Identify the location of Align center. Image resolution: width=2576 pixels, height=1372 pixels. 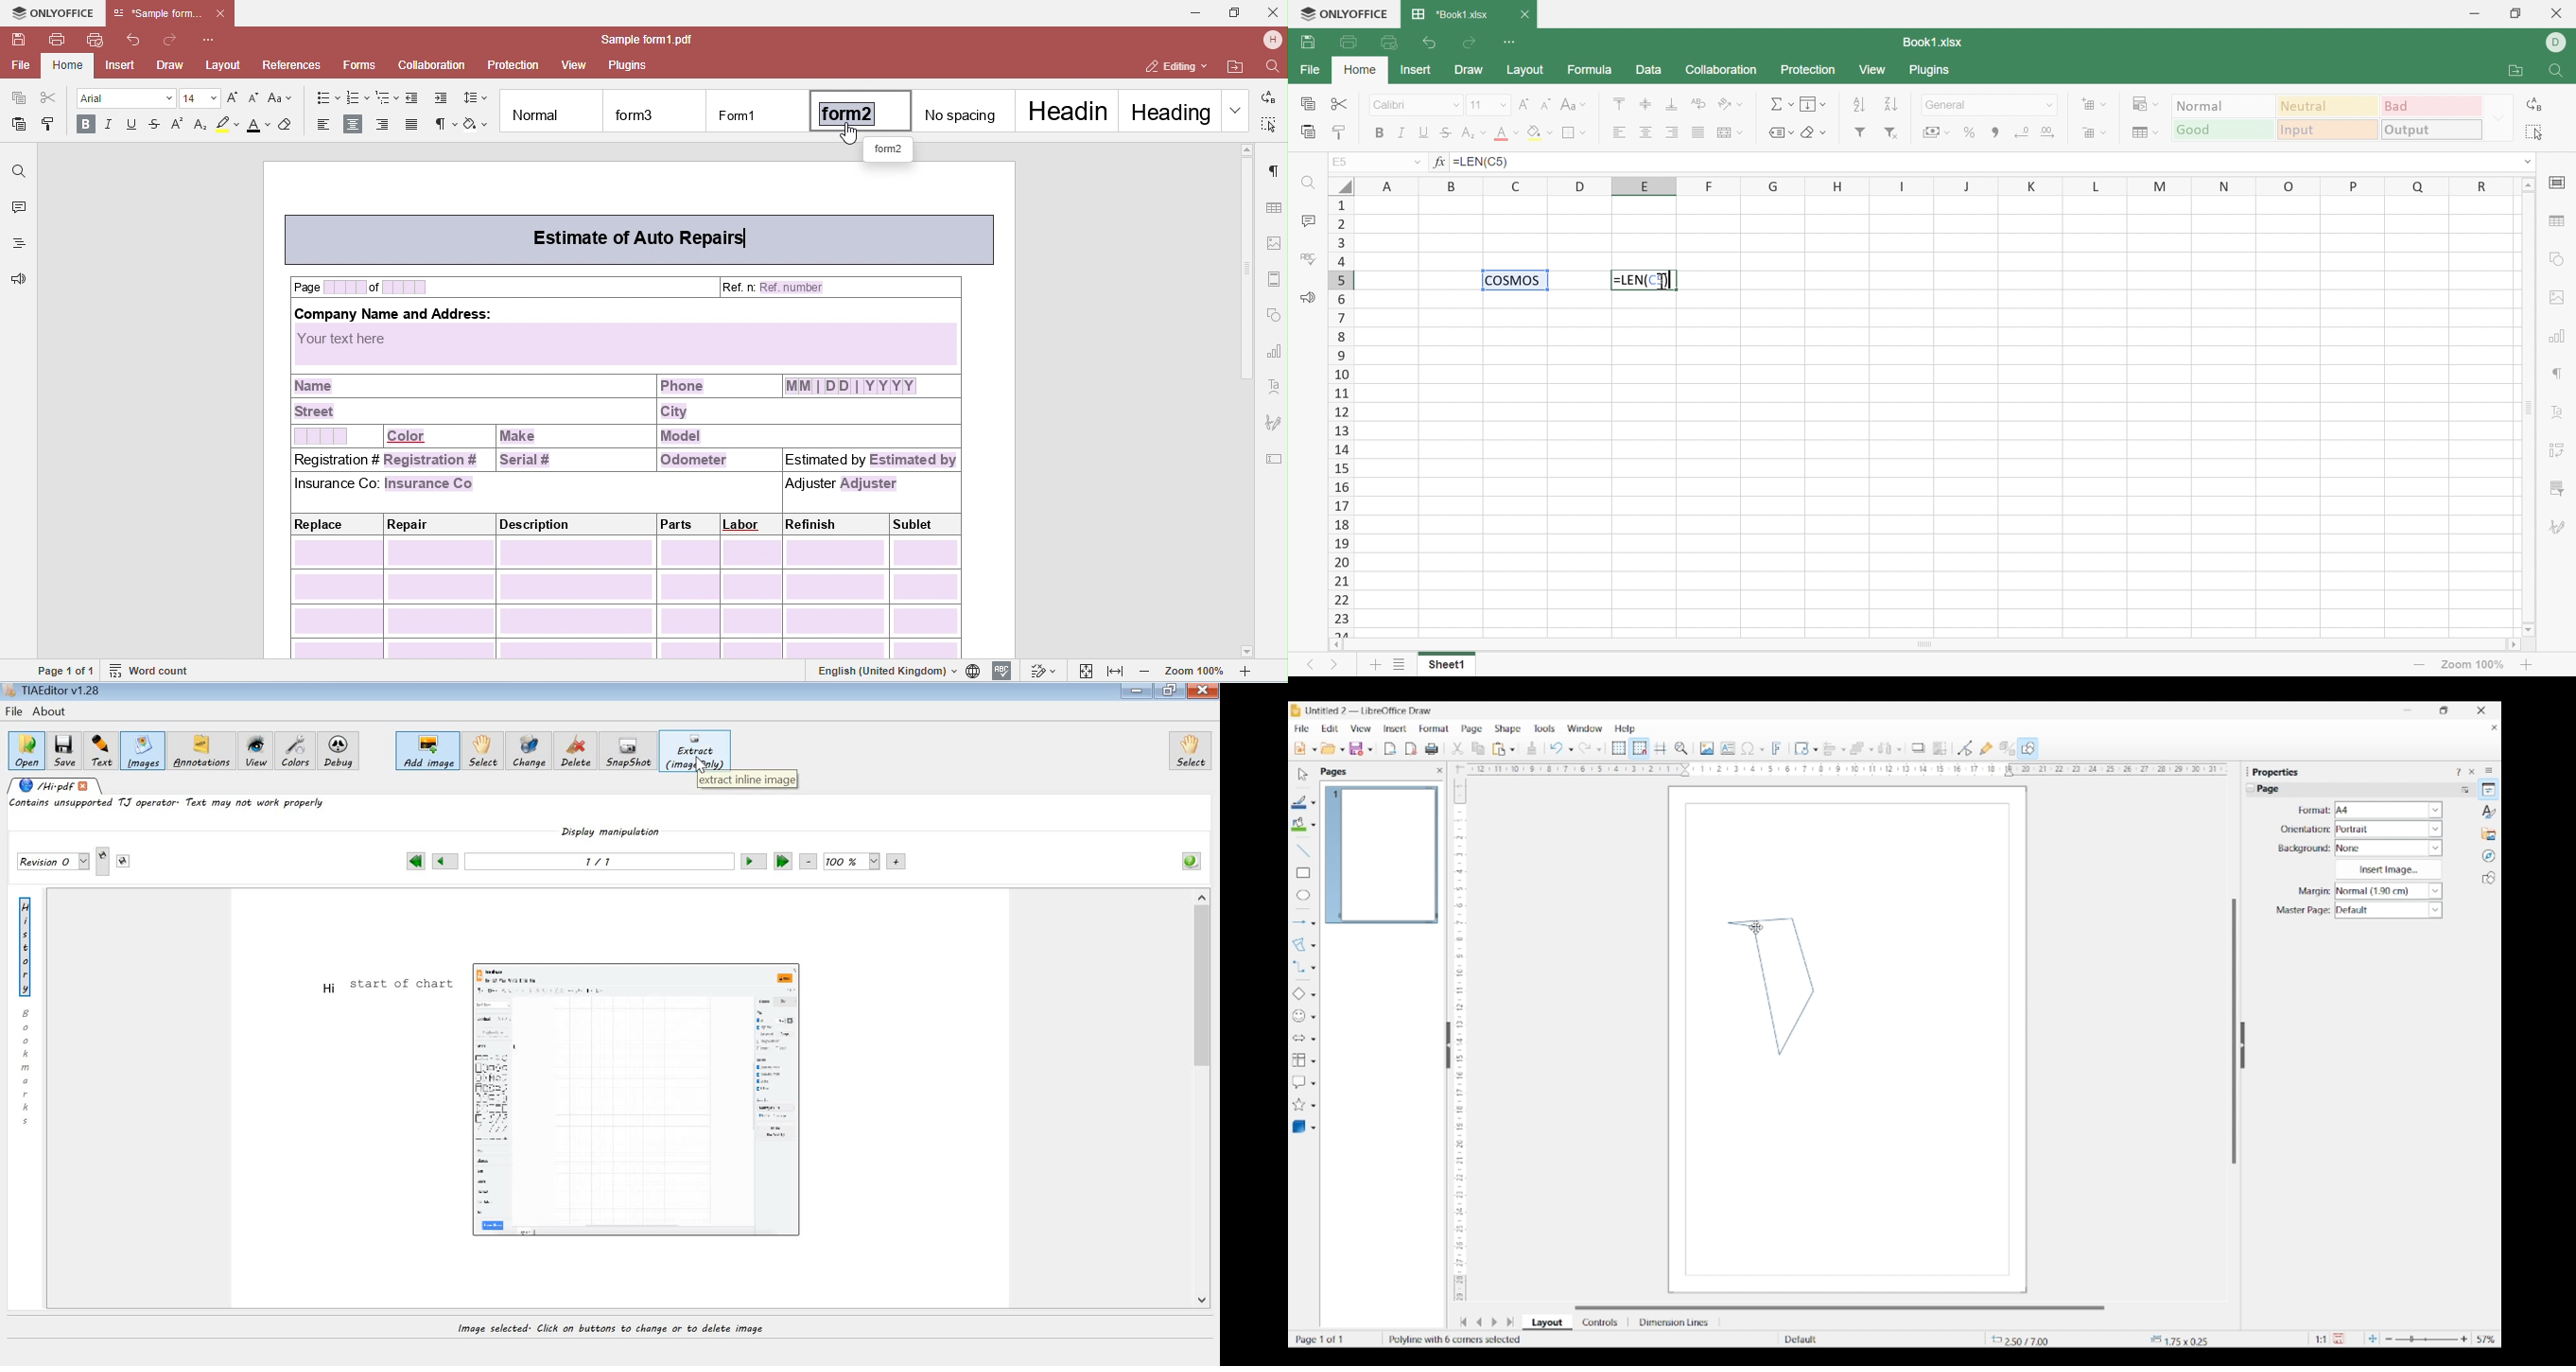
(1646, 134).